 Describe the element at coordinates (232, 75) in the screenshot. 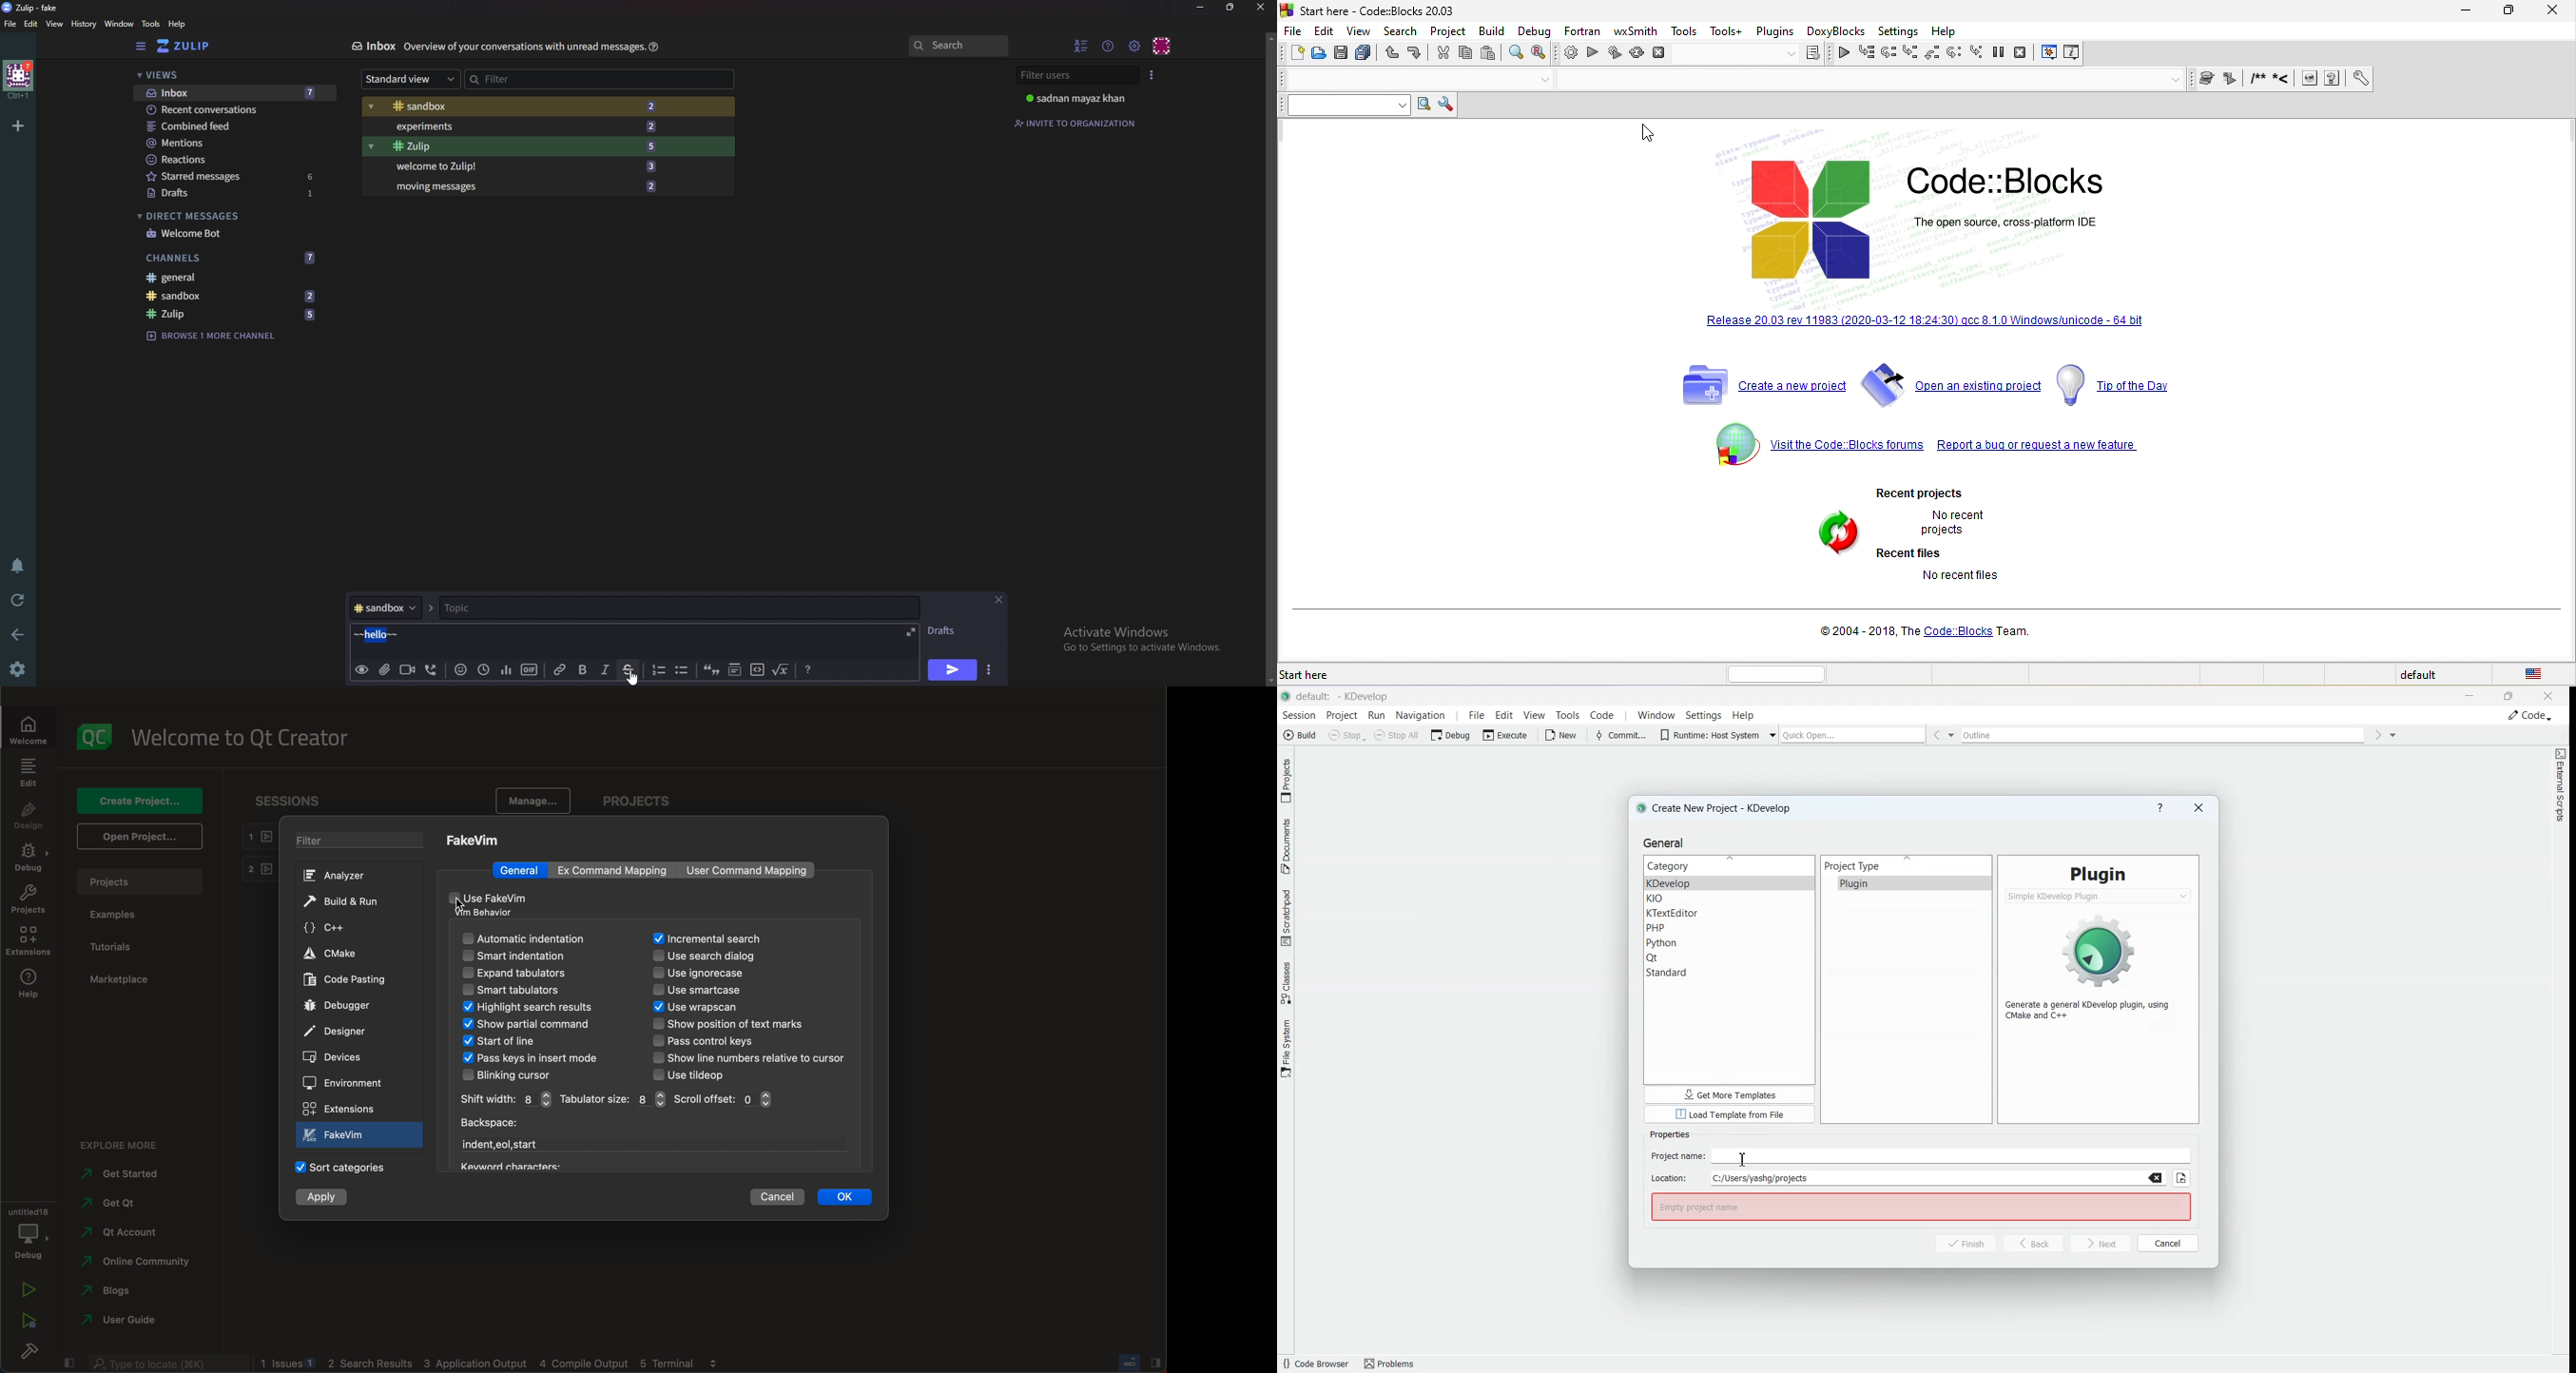

I see `views` at that location.